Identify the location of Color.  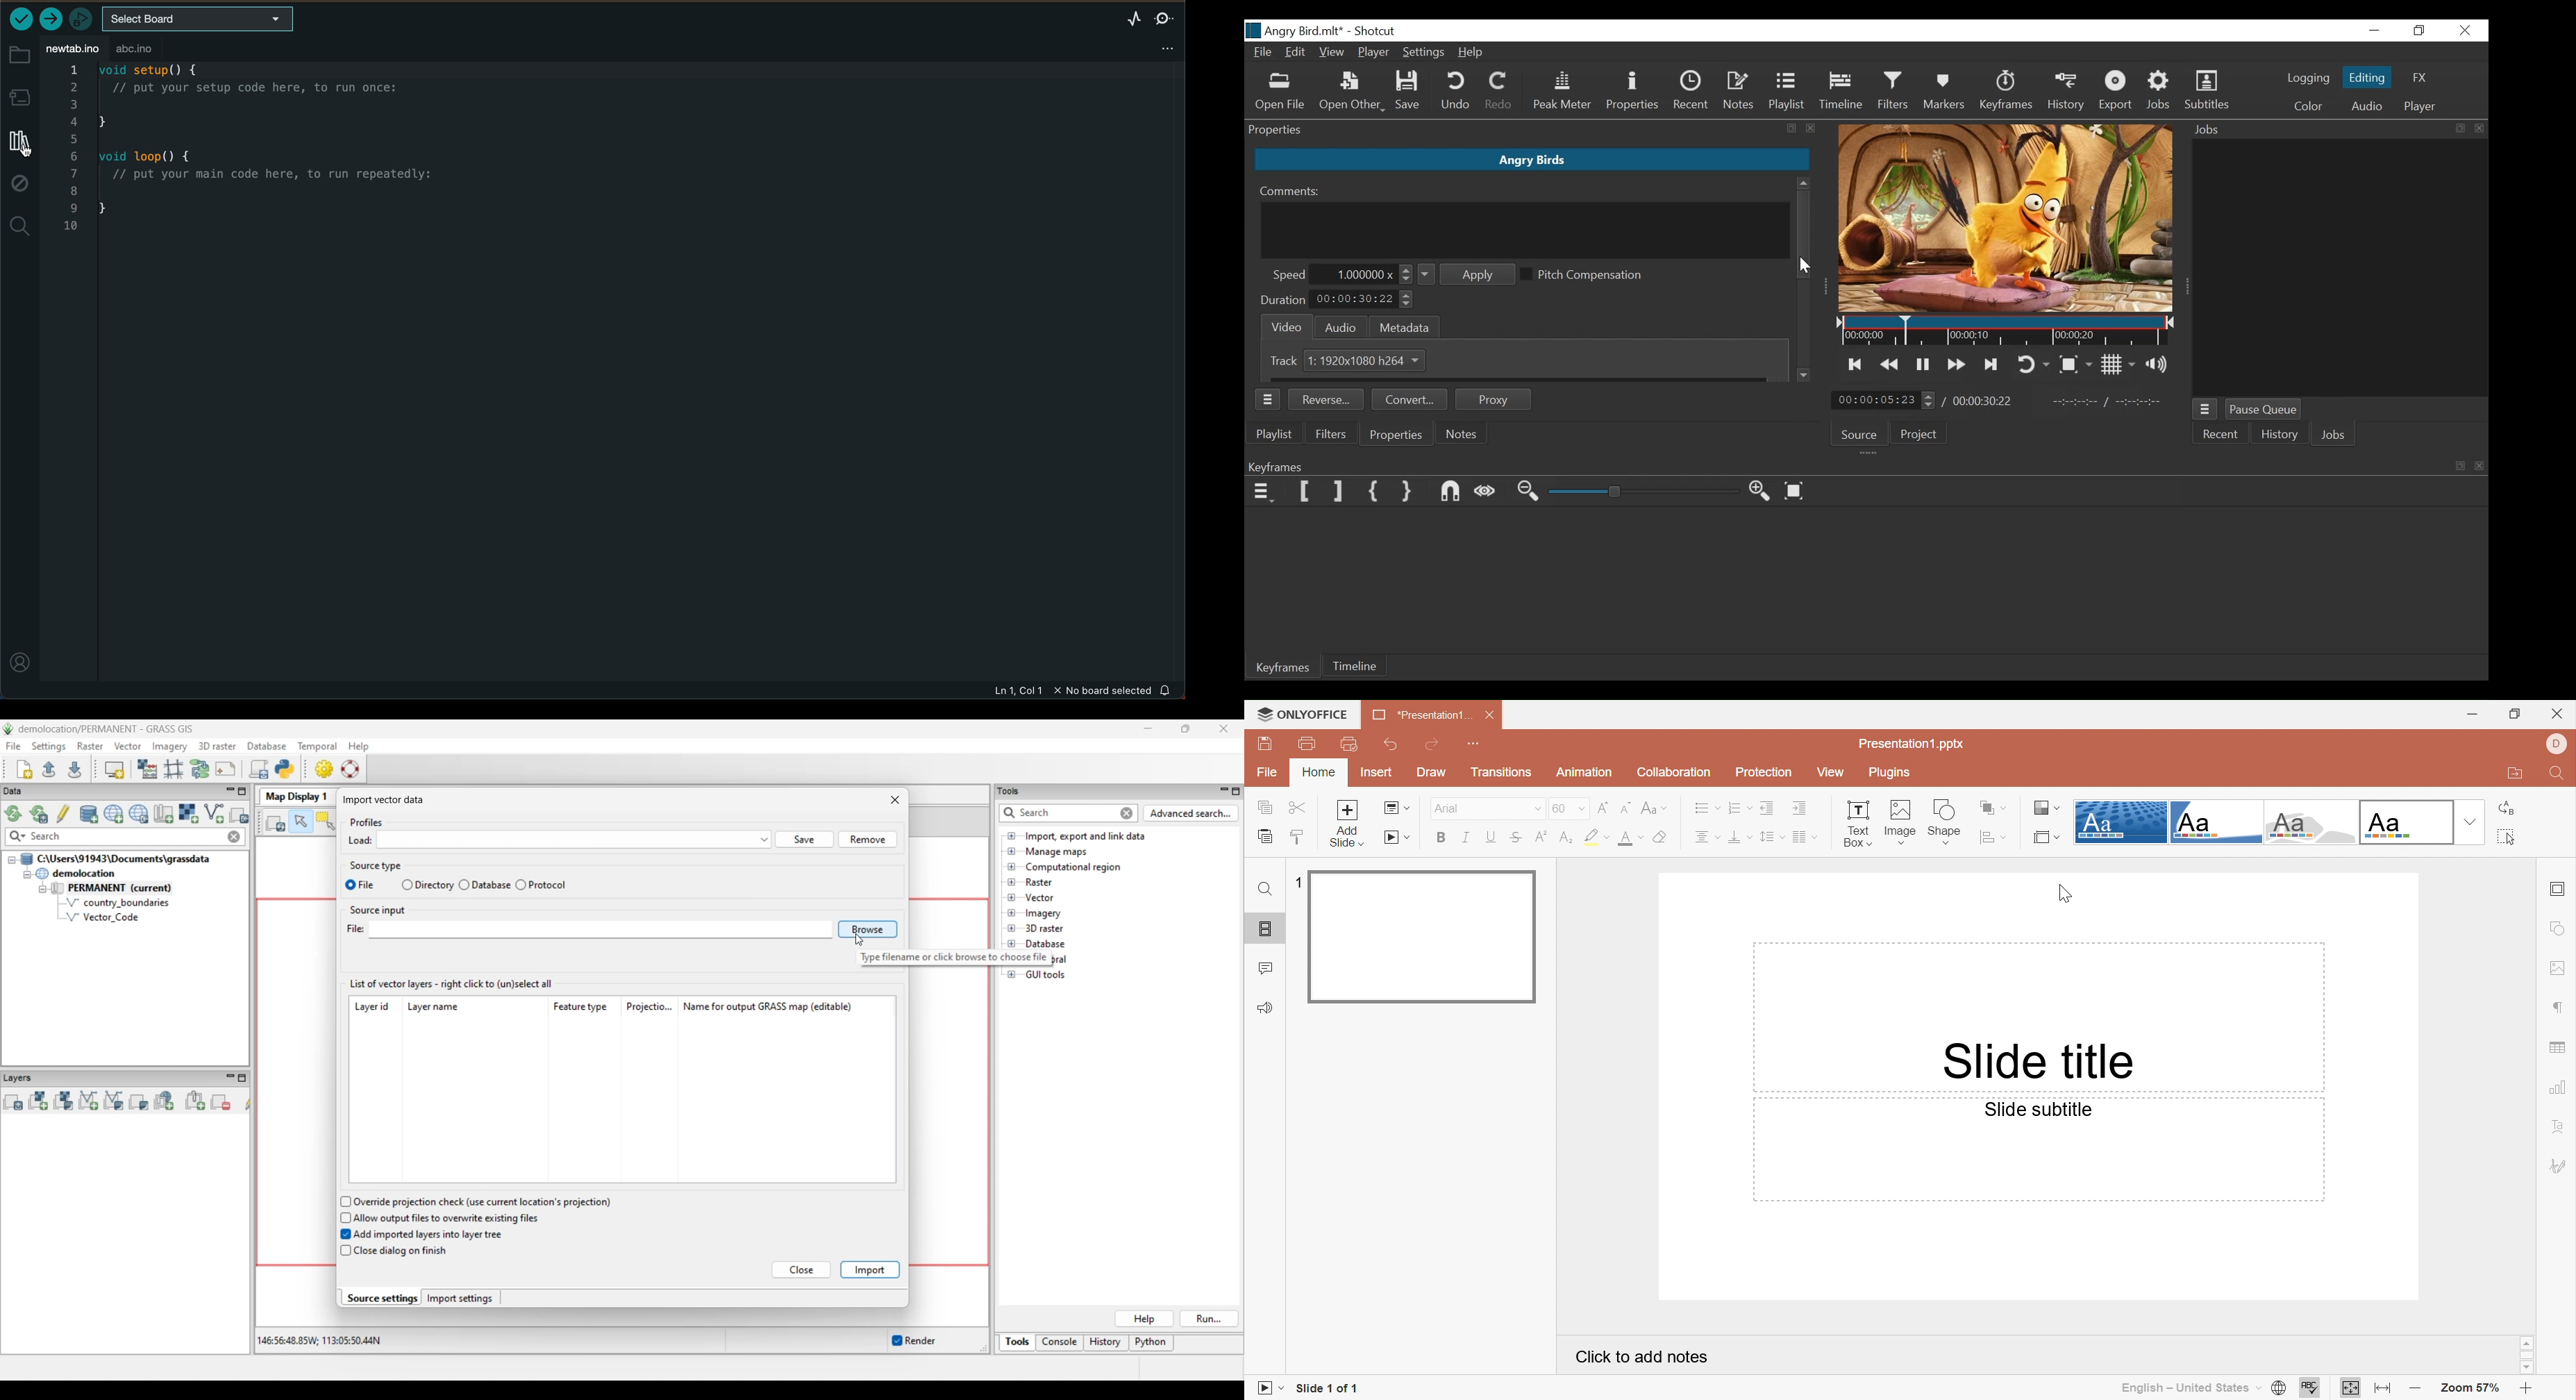
(2308, 106).